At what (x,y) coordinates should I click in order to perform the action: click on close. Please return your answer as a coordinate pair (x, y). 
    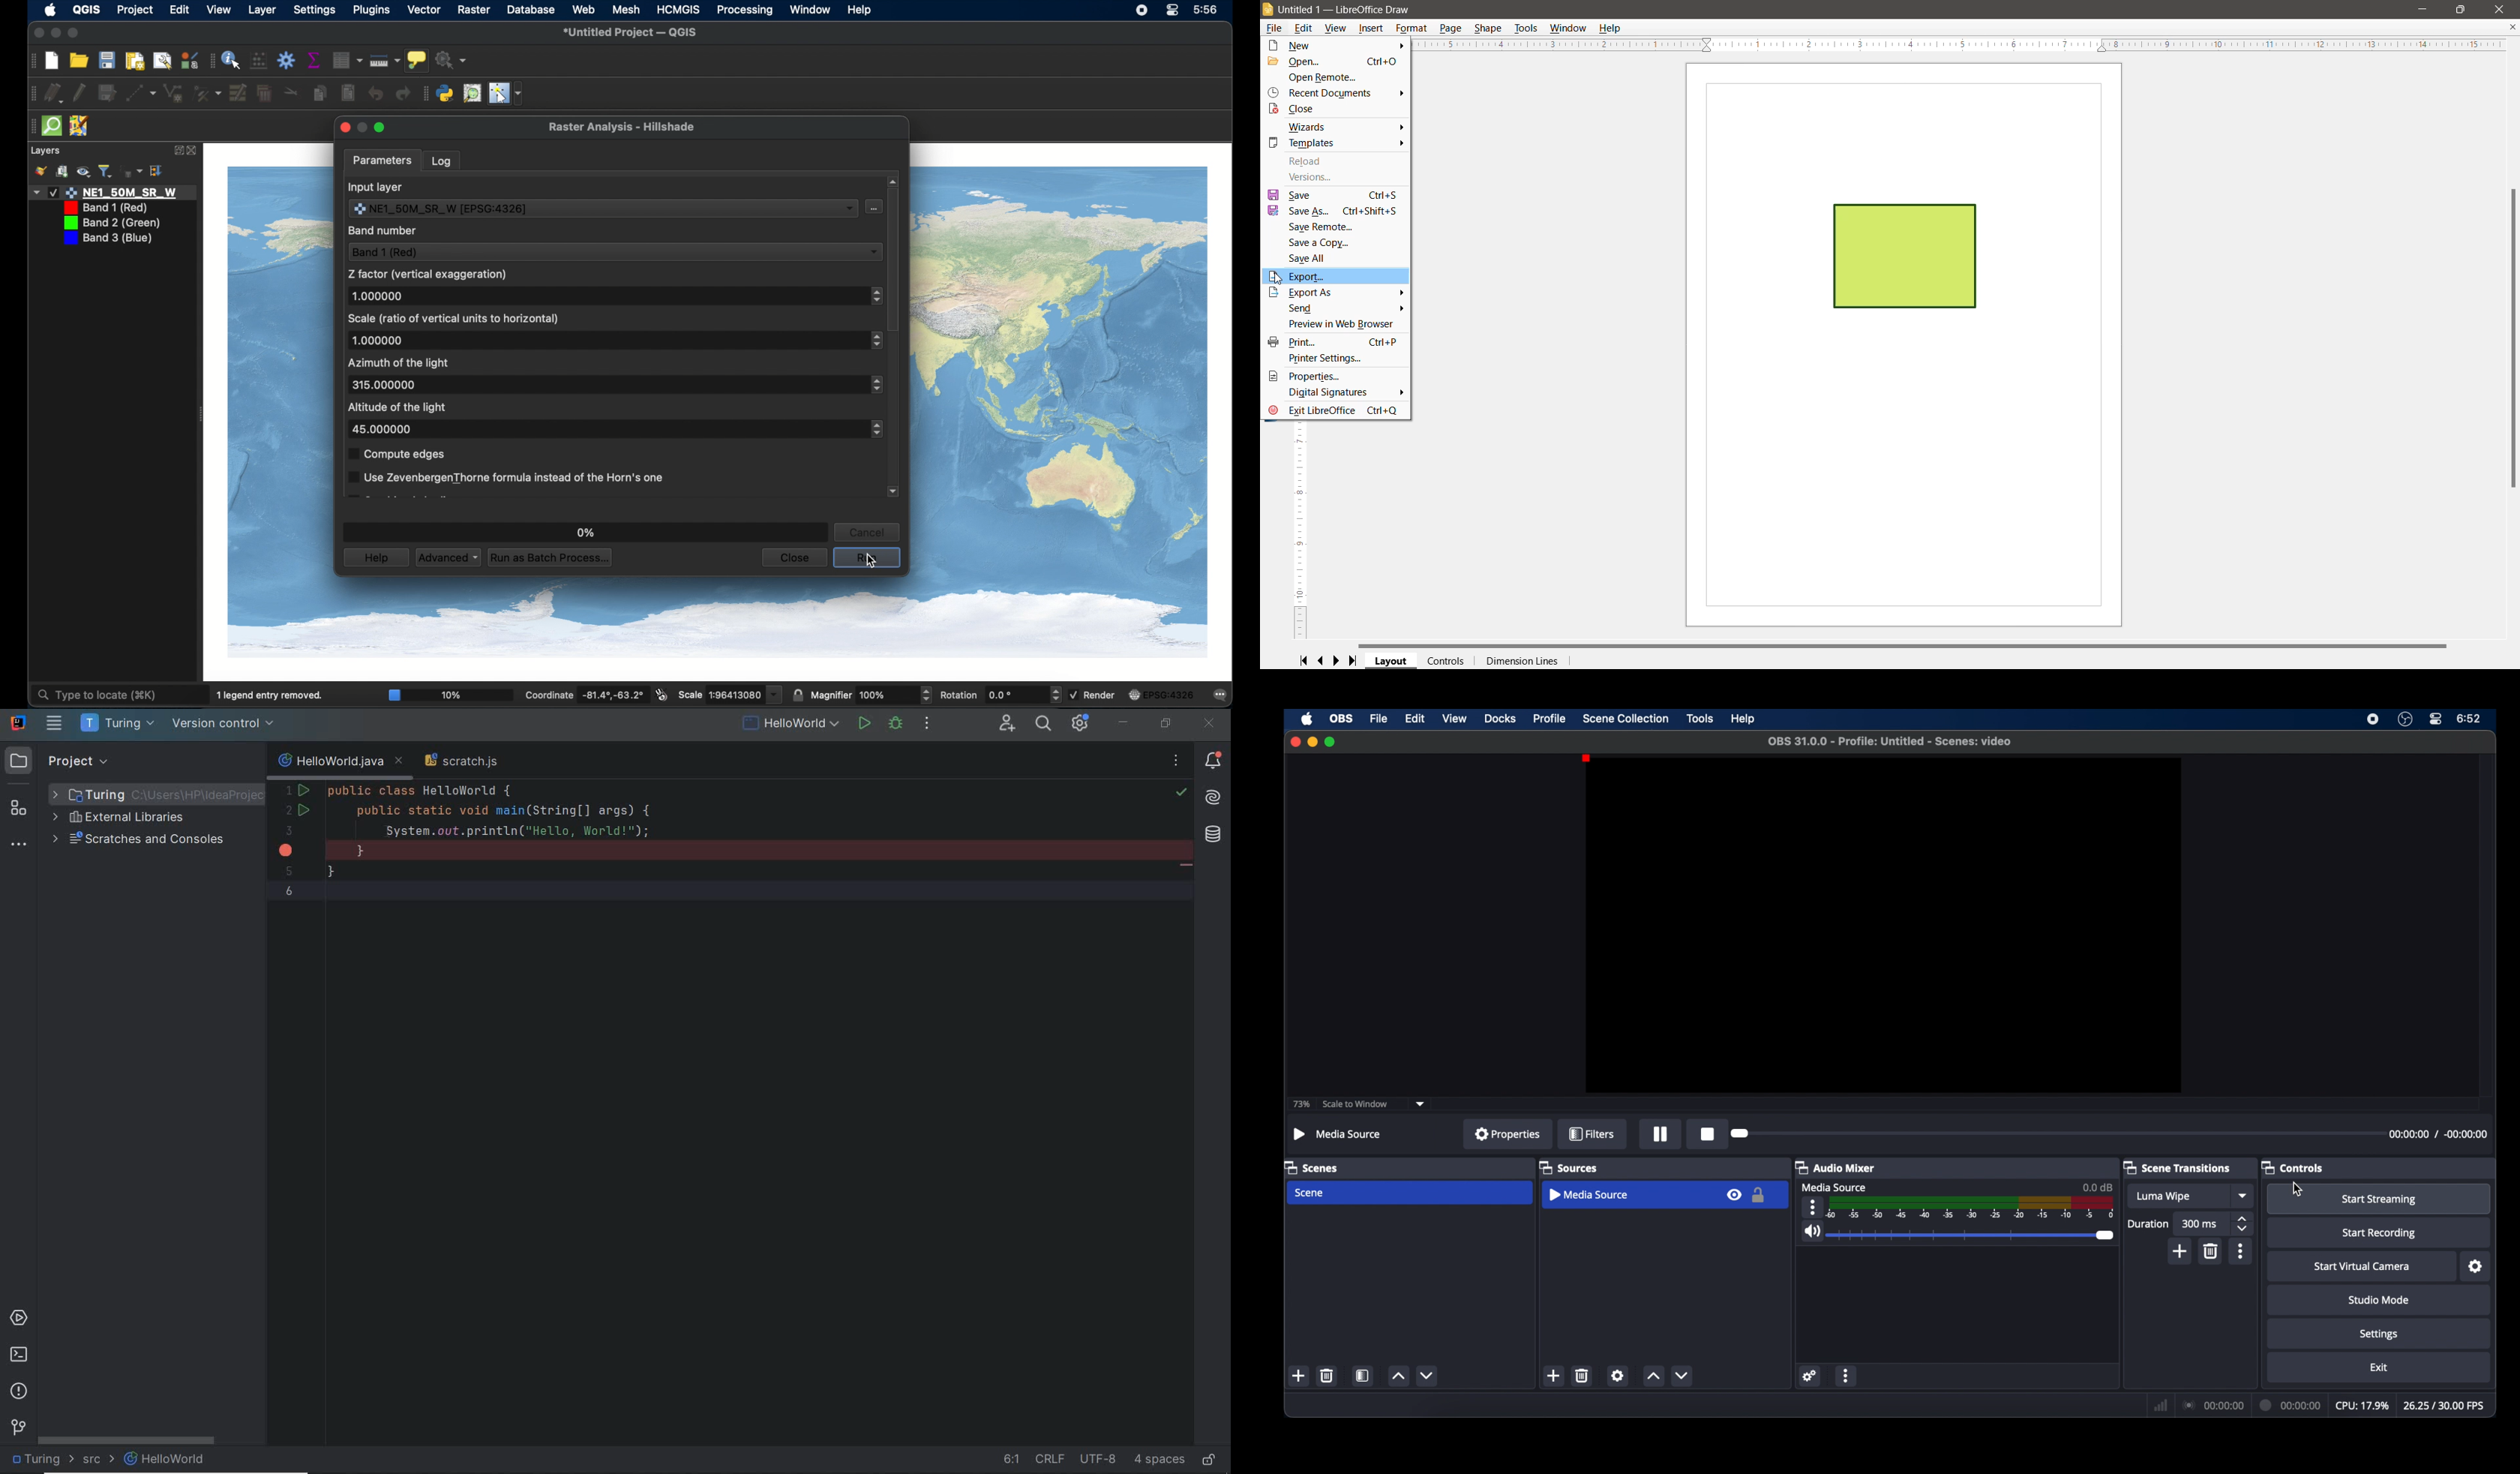
    Looking at the image, I should click on (1295, 741).